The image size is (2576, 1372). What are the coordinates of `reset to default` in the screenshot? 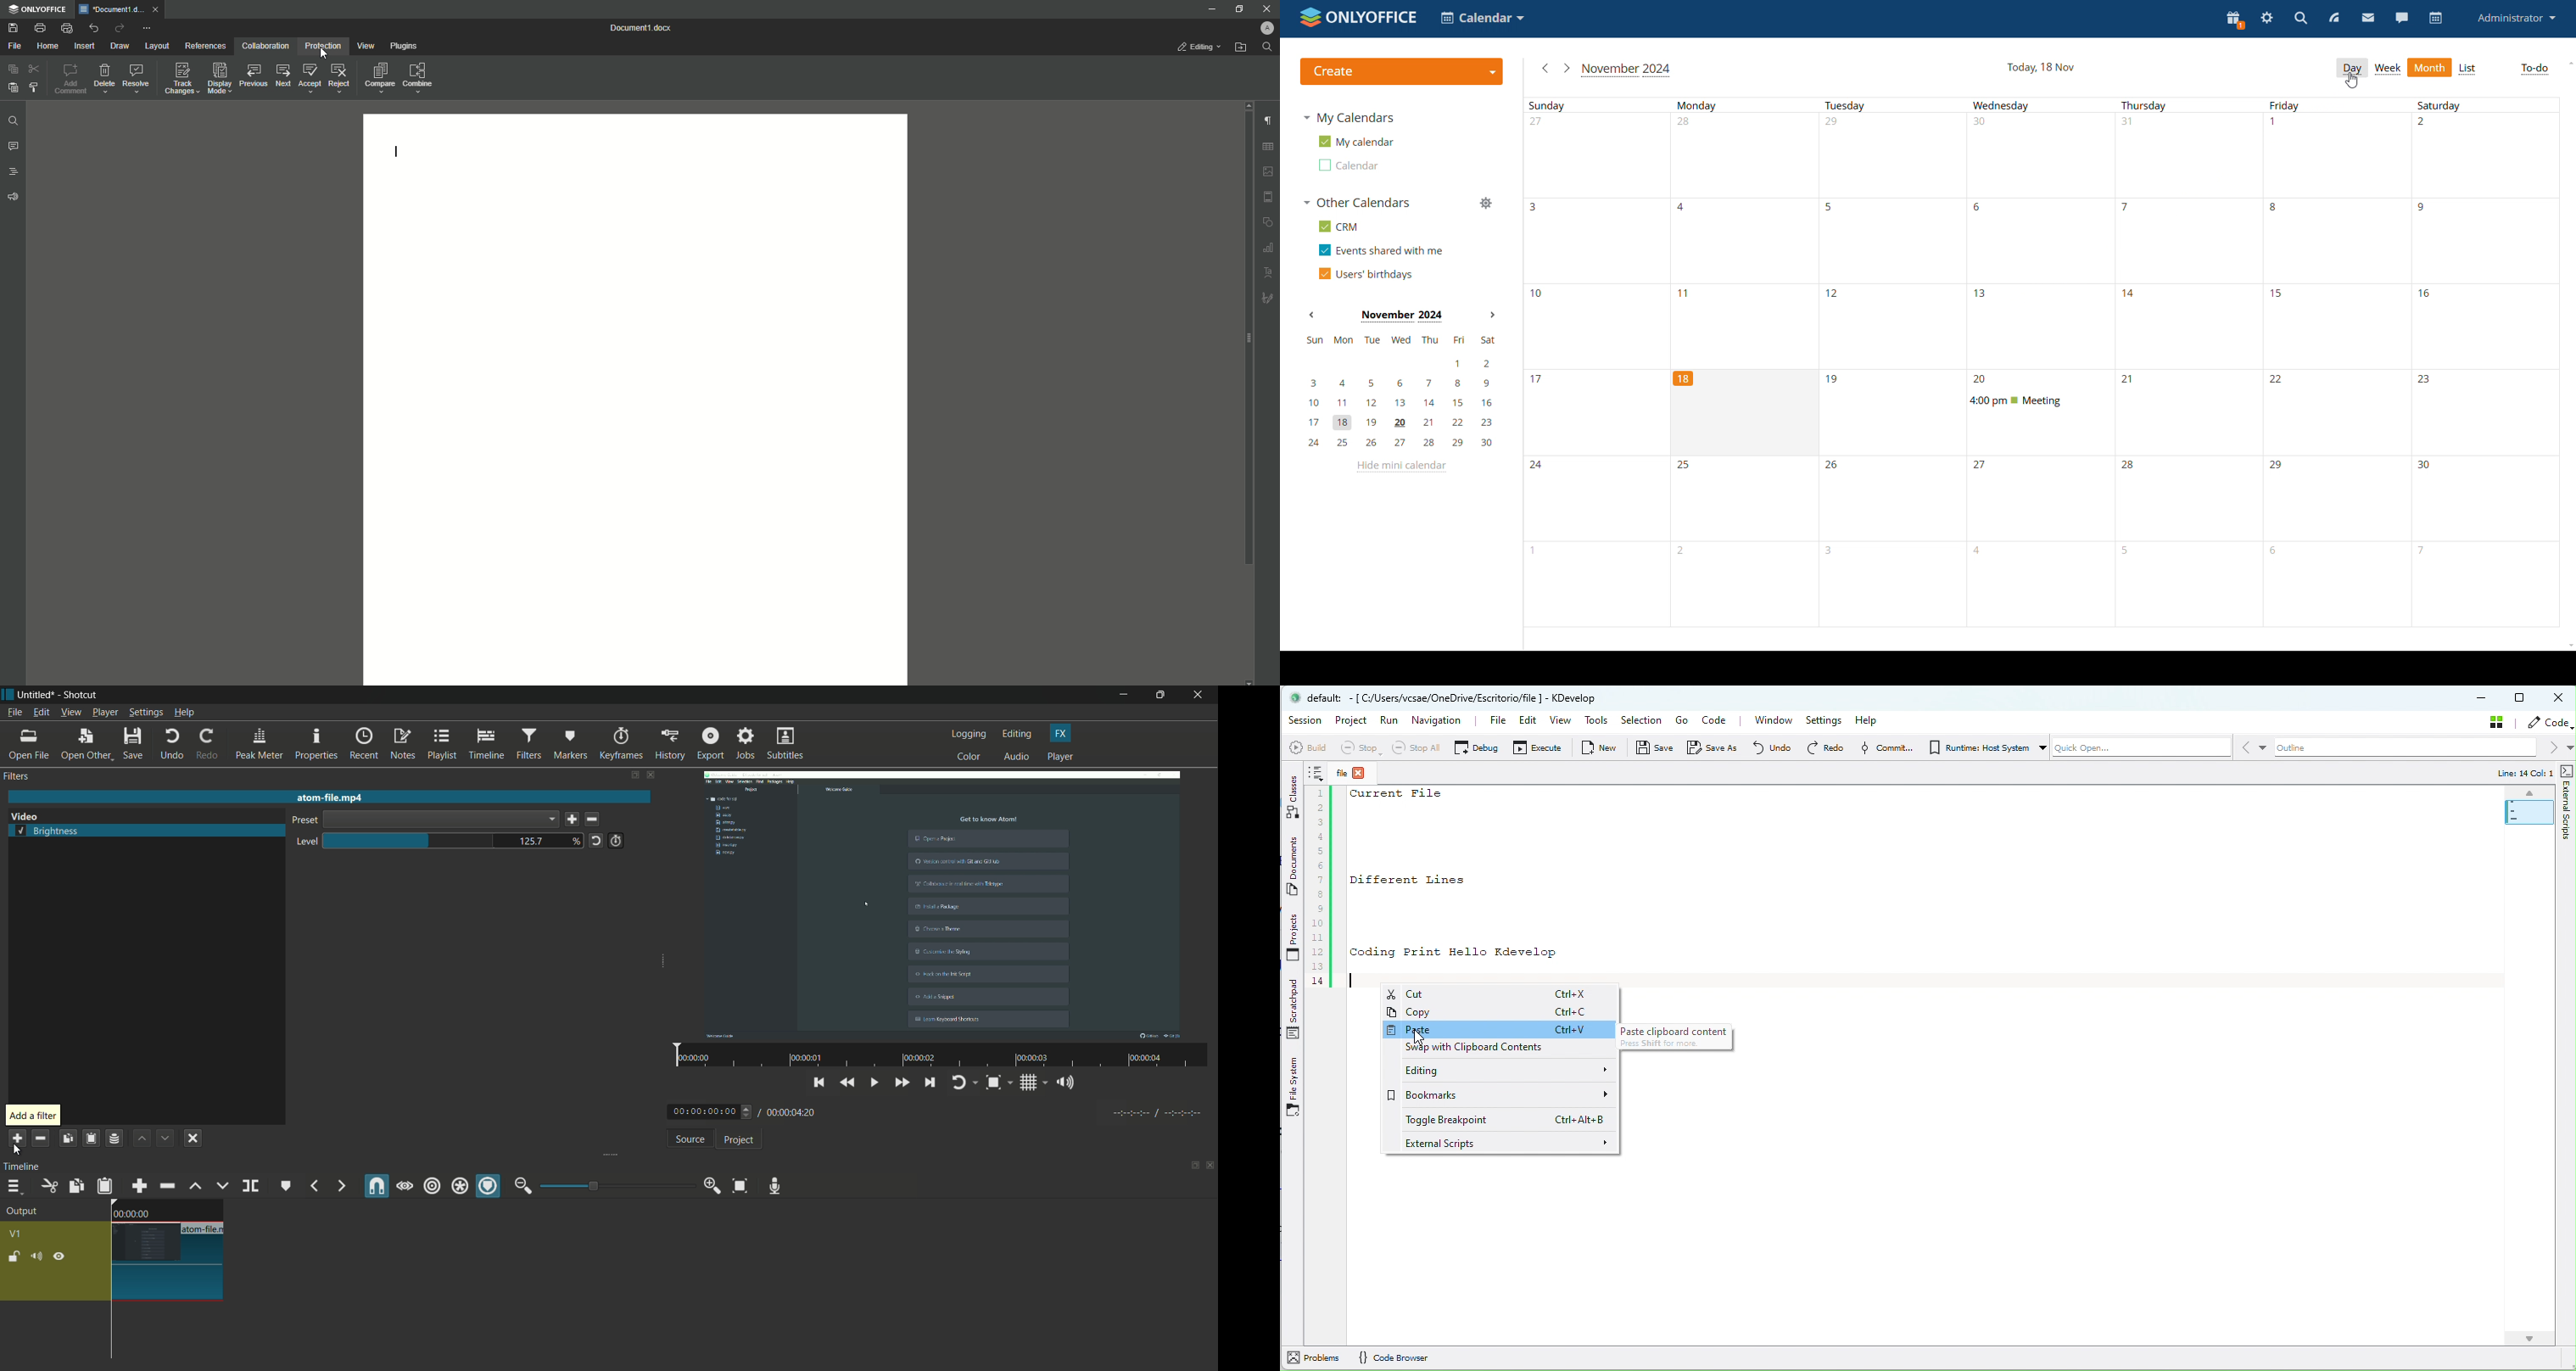 It's located at (596, 840).